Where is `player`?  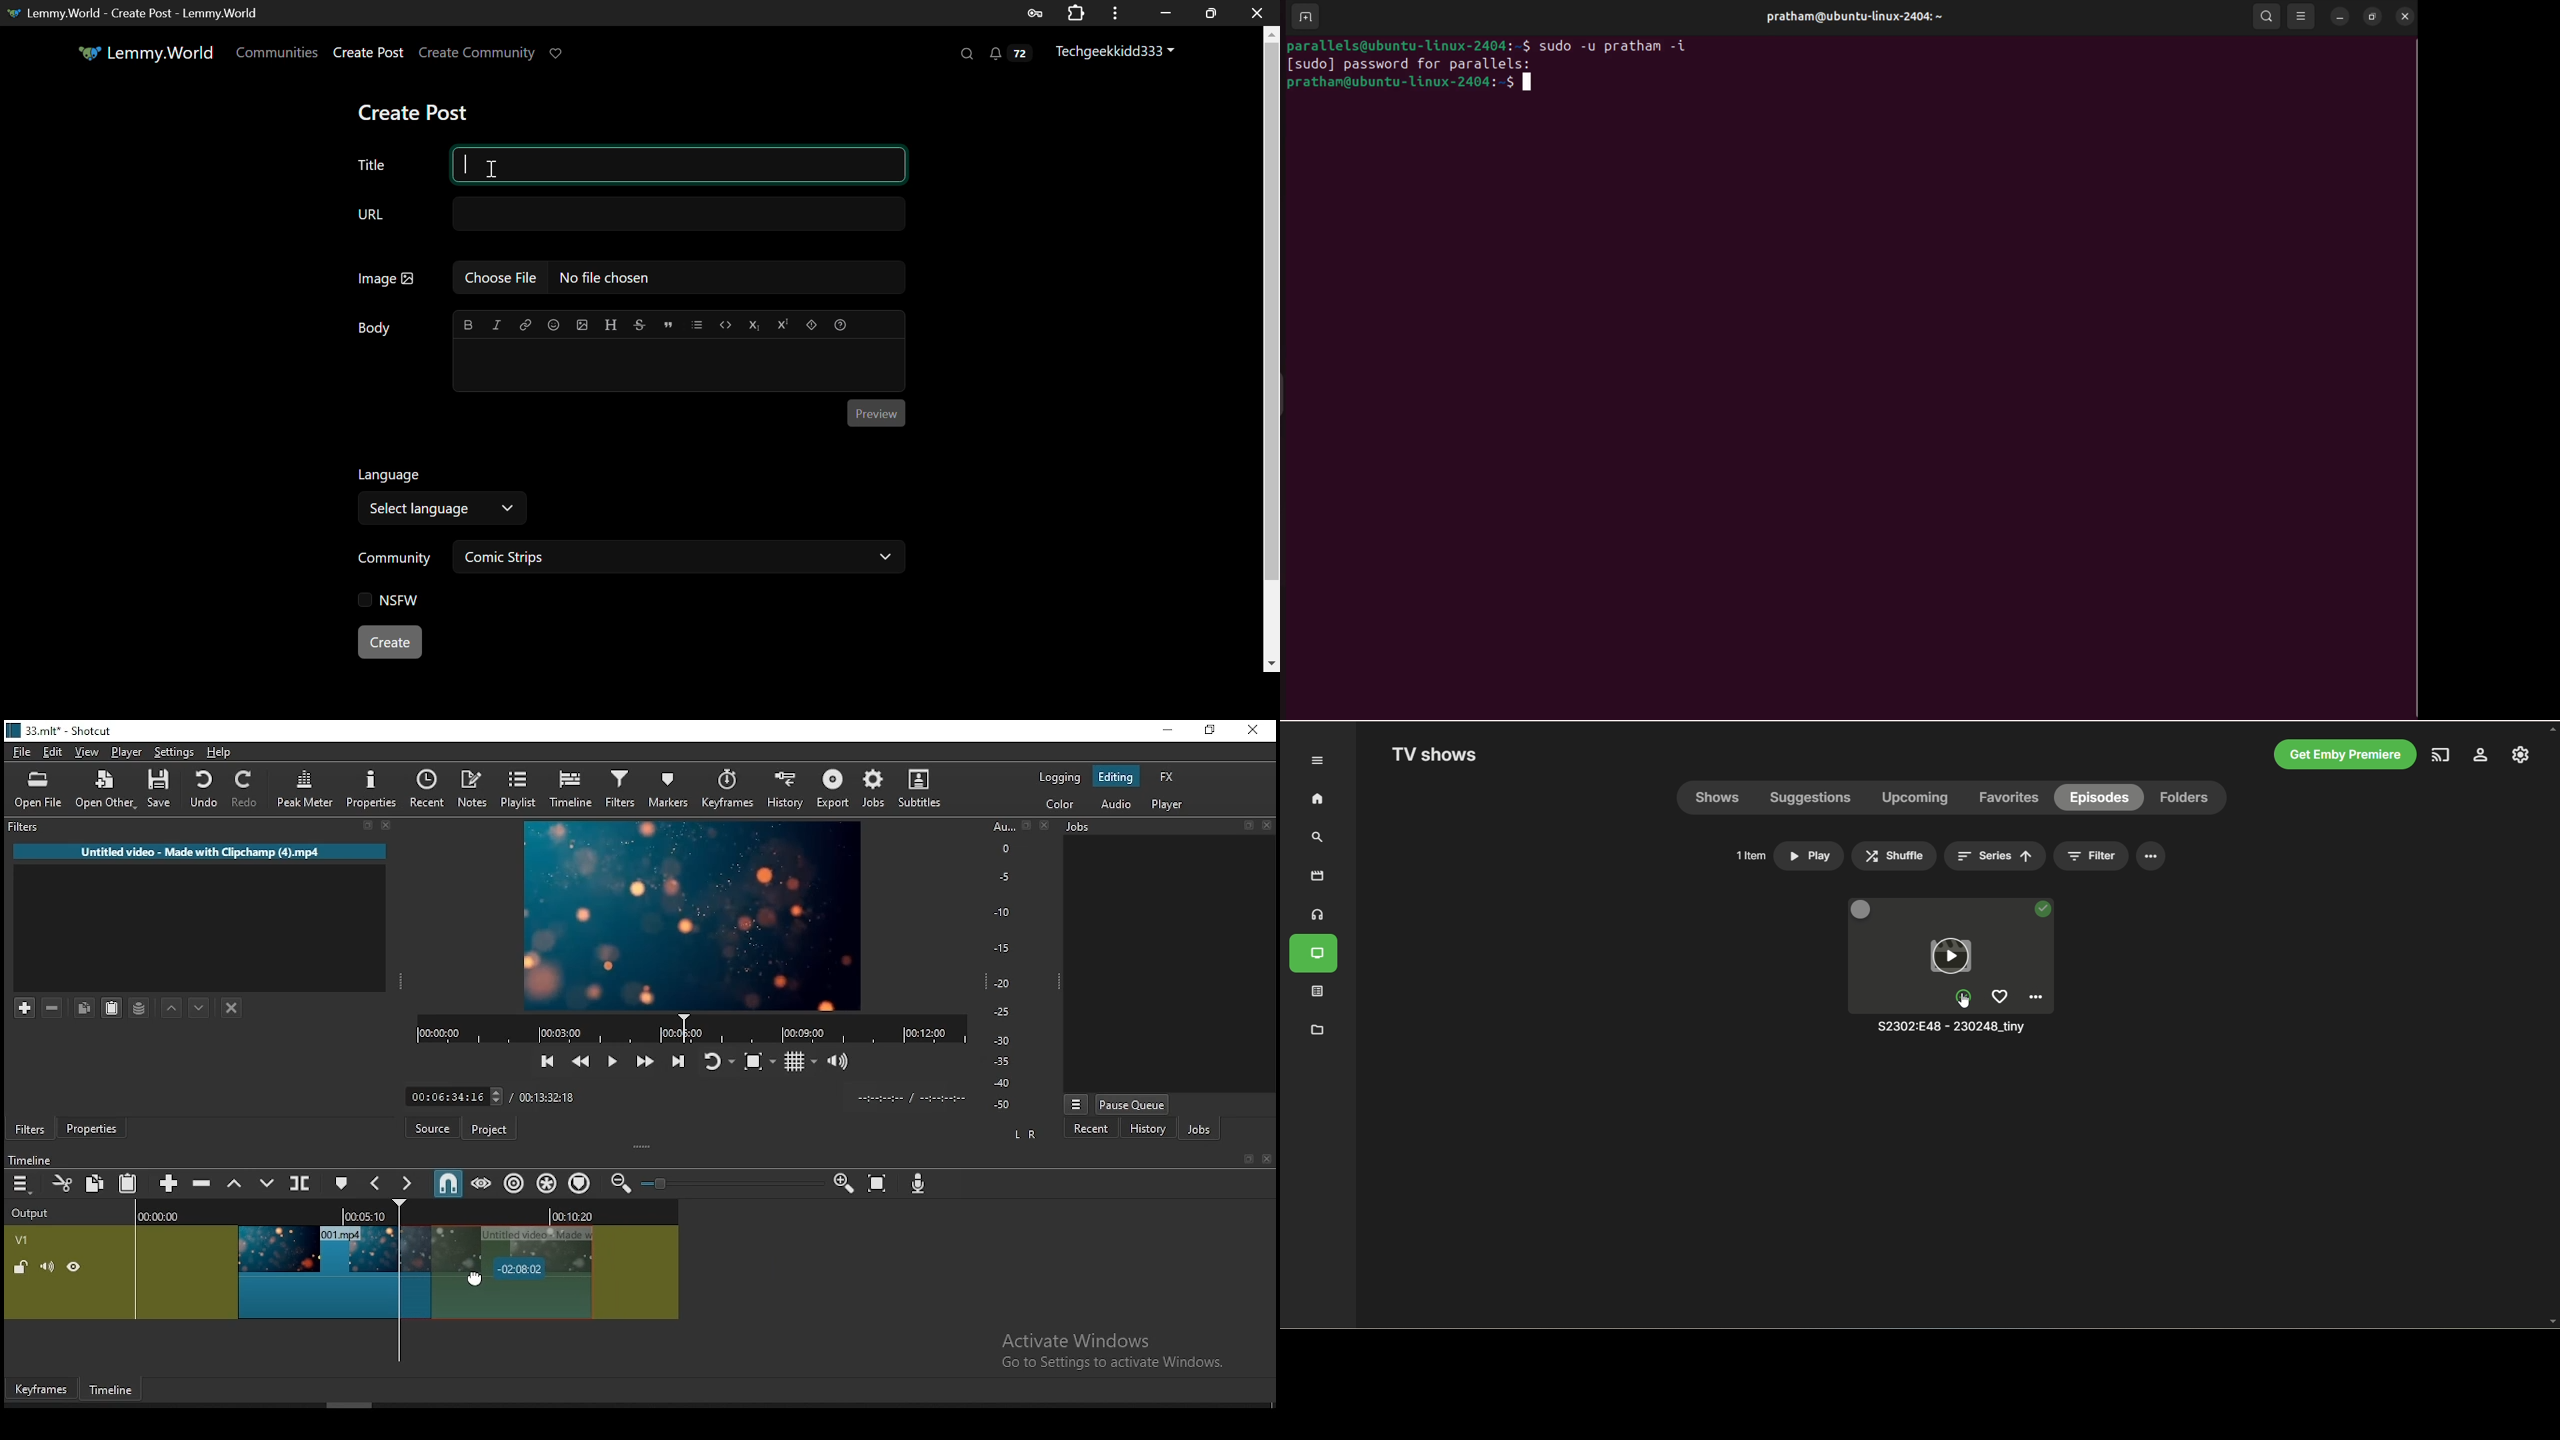
player is located at coordinates (127, 753).